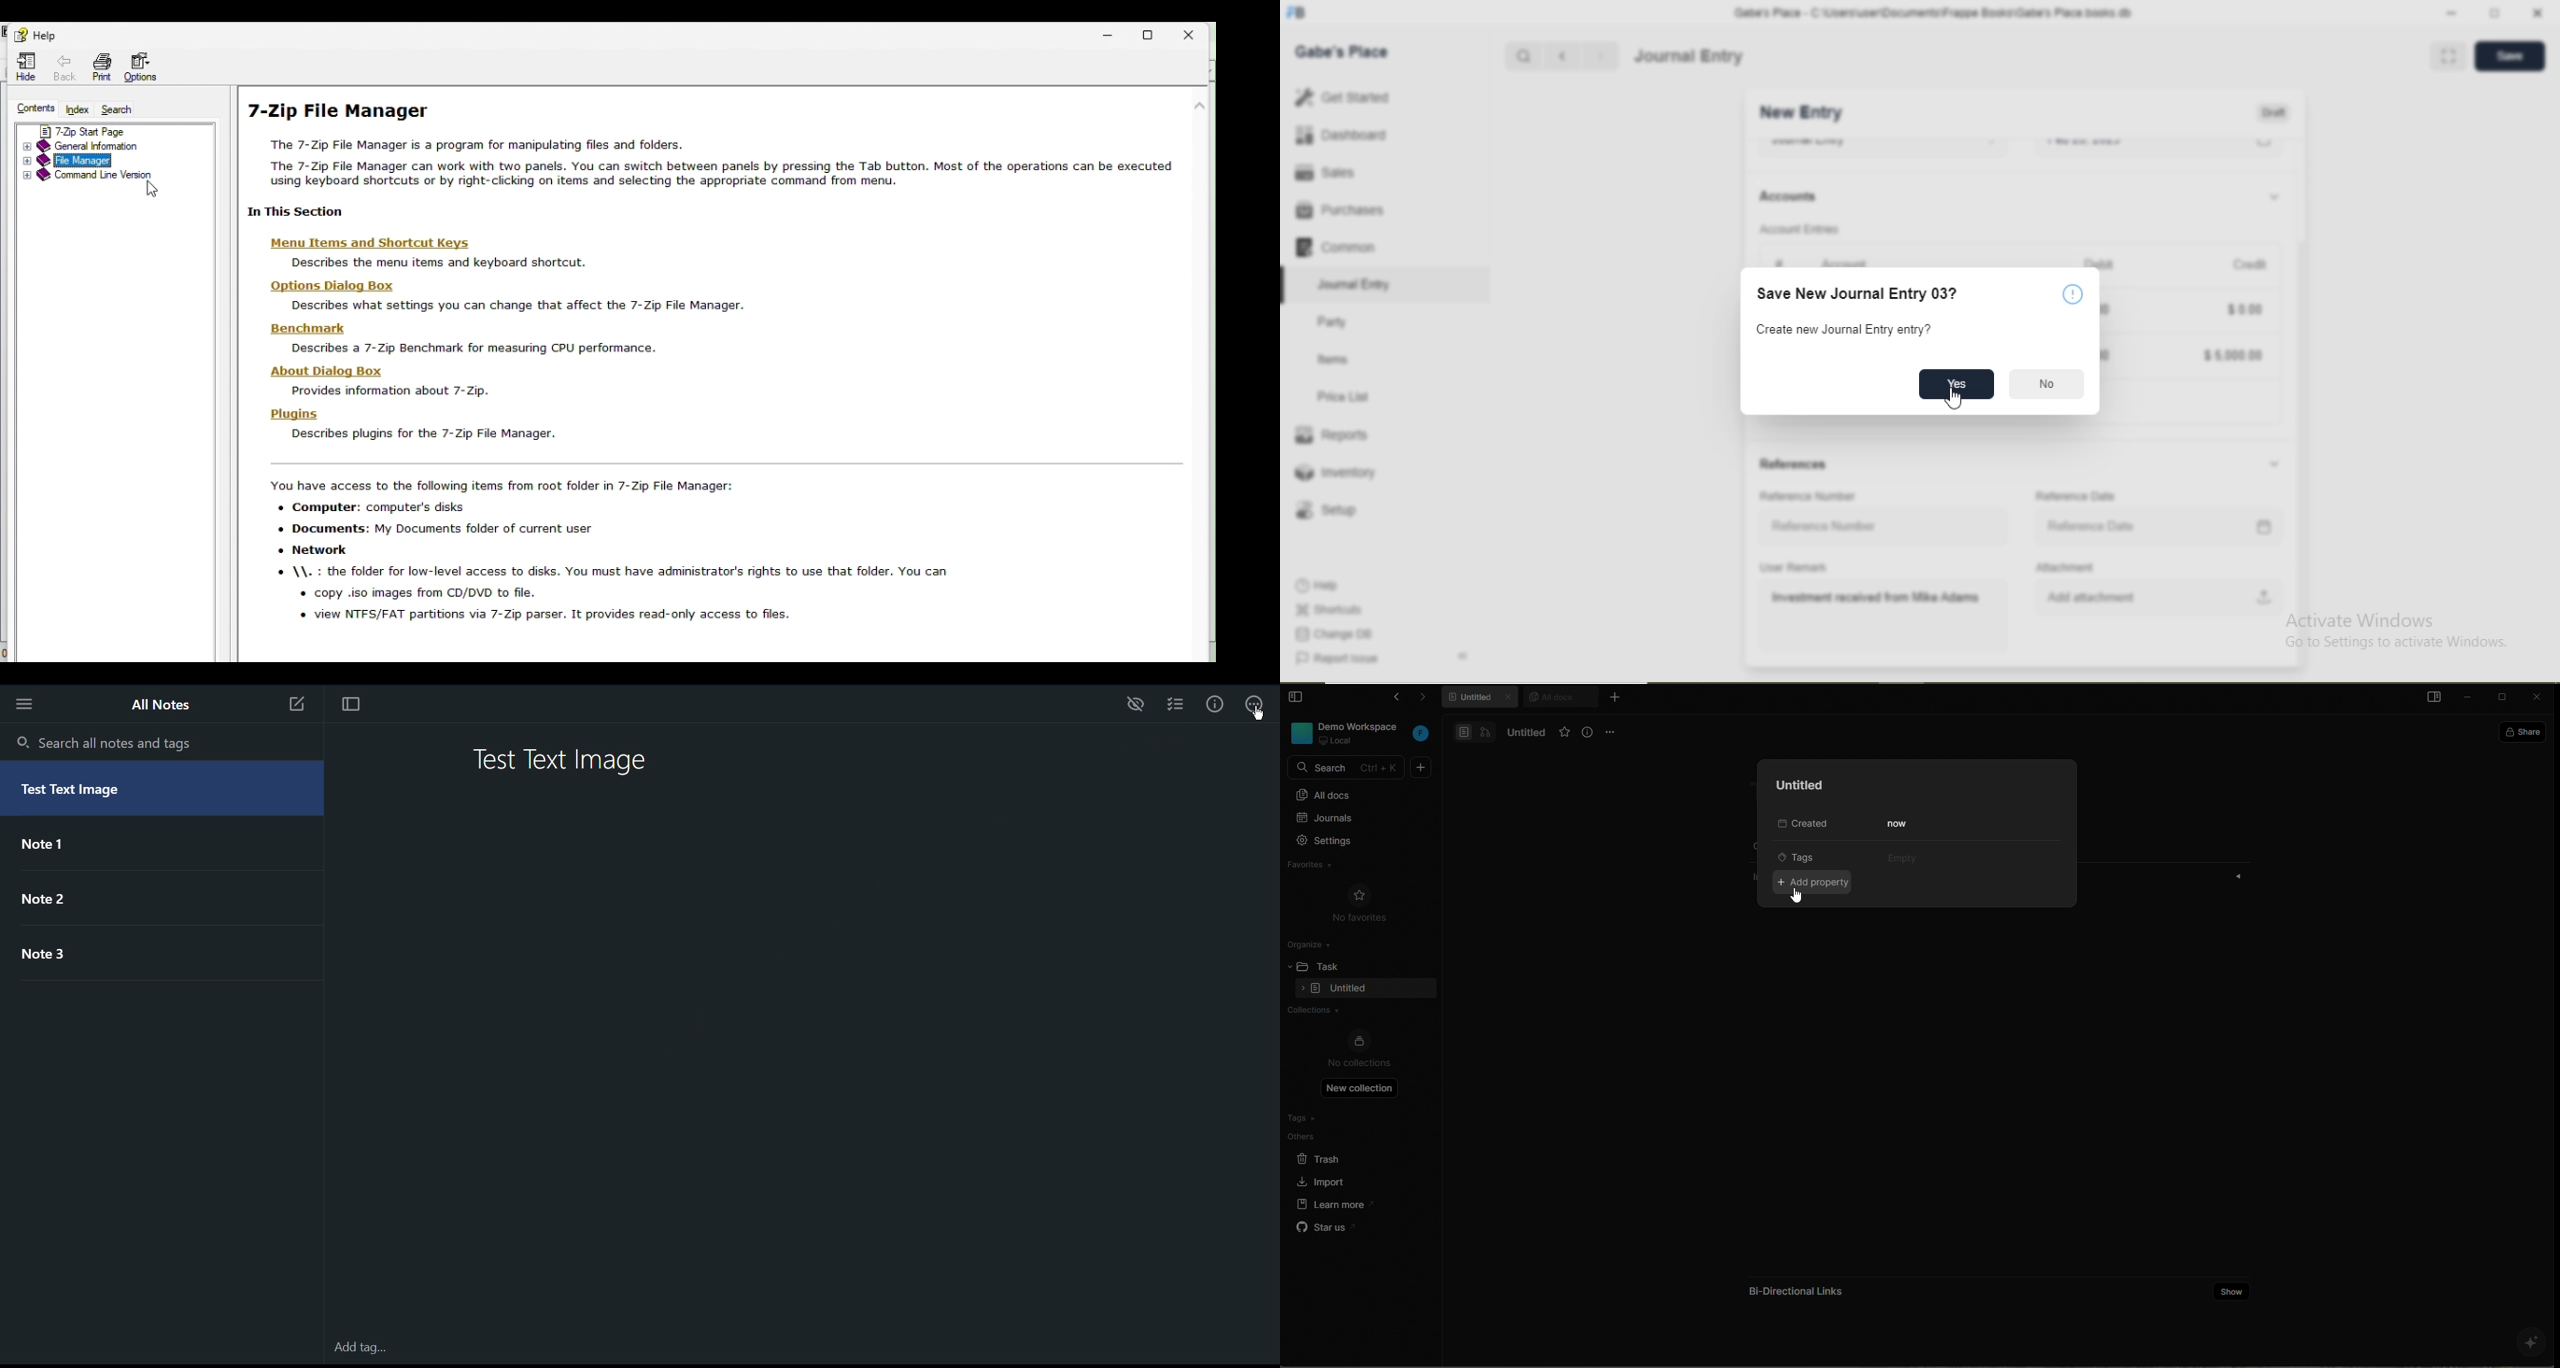 The height and width of the screenshot is (1372, 2576). Describe the element at coordinates (1846, 261) in the screenshot. I see `Account` at that location.